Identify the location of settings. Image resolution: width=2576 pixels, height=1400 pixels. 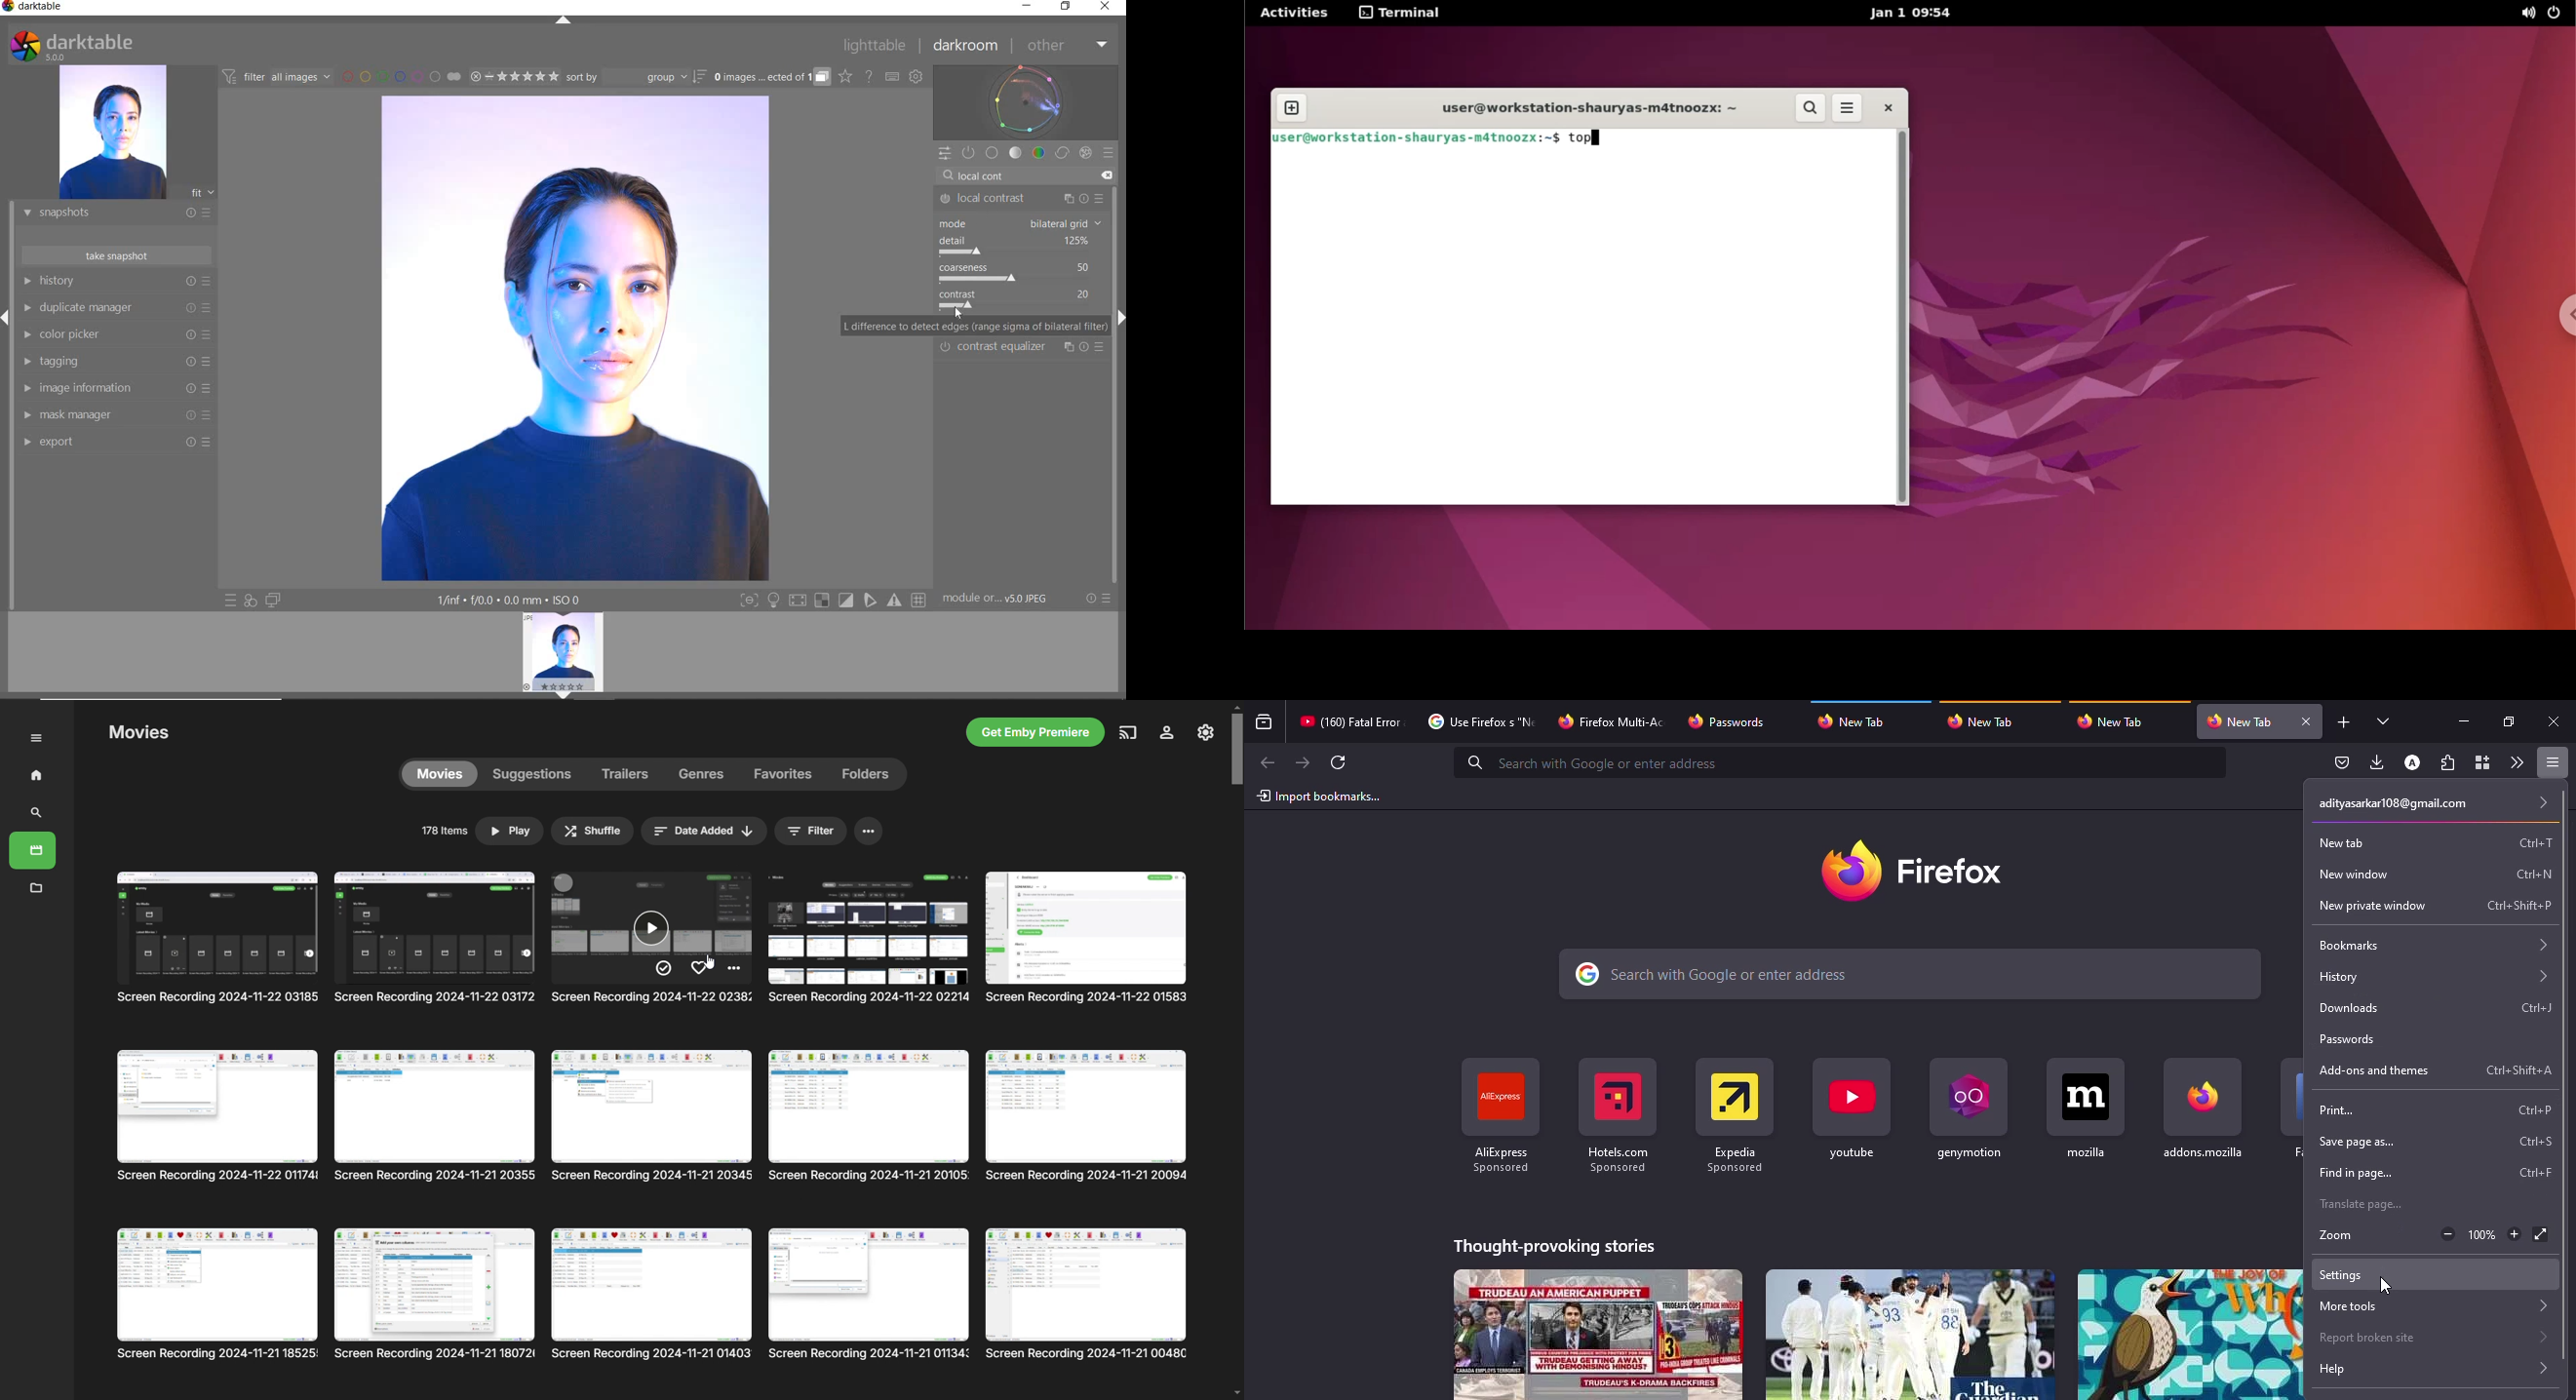
(2345, 1274).